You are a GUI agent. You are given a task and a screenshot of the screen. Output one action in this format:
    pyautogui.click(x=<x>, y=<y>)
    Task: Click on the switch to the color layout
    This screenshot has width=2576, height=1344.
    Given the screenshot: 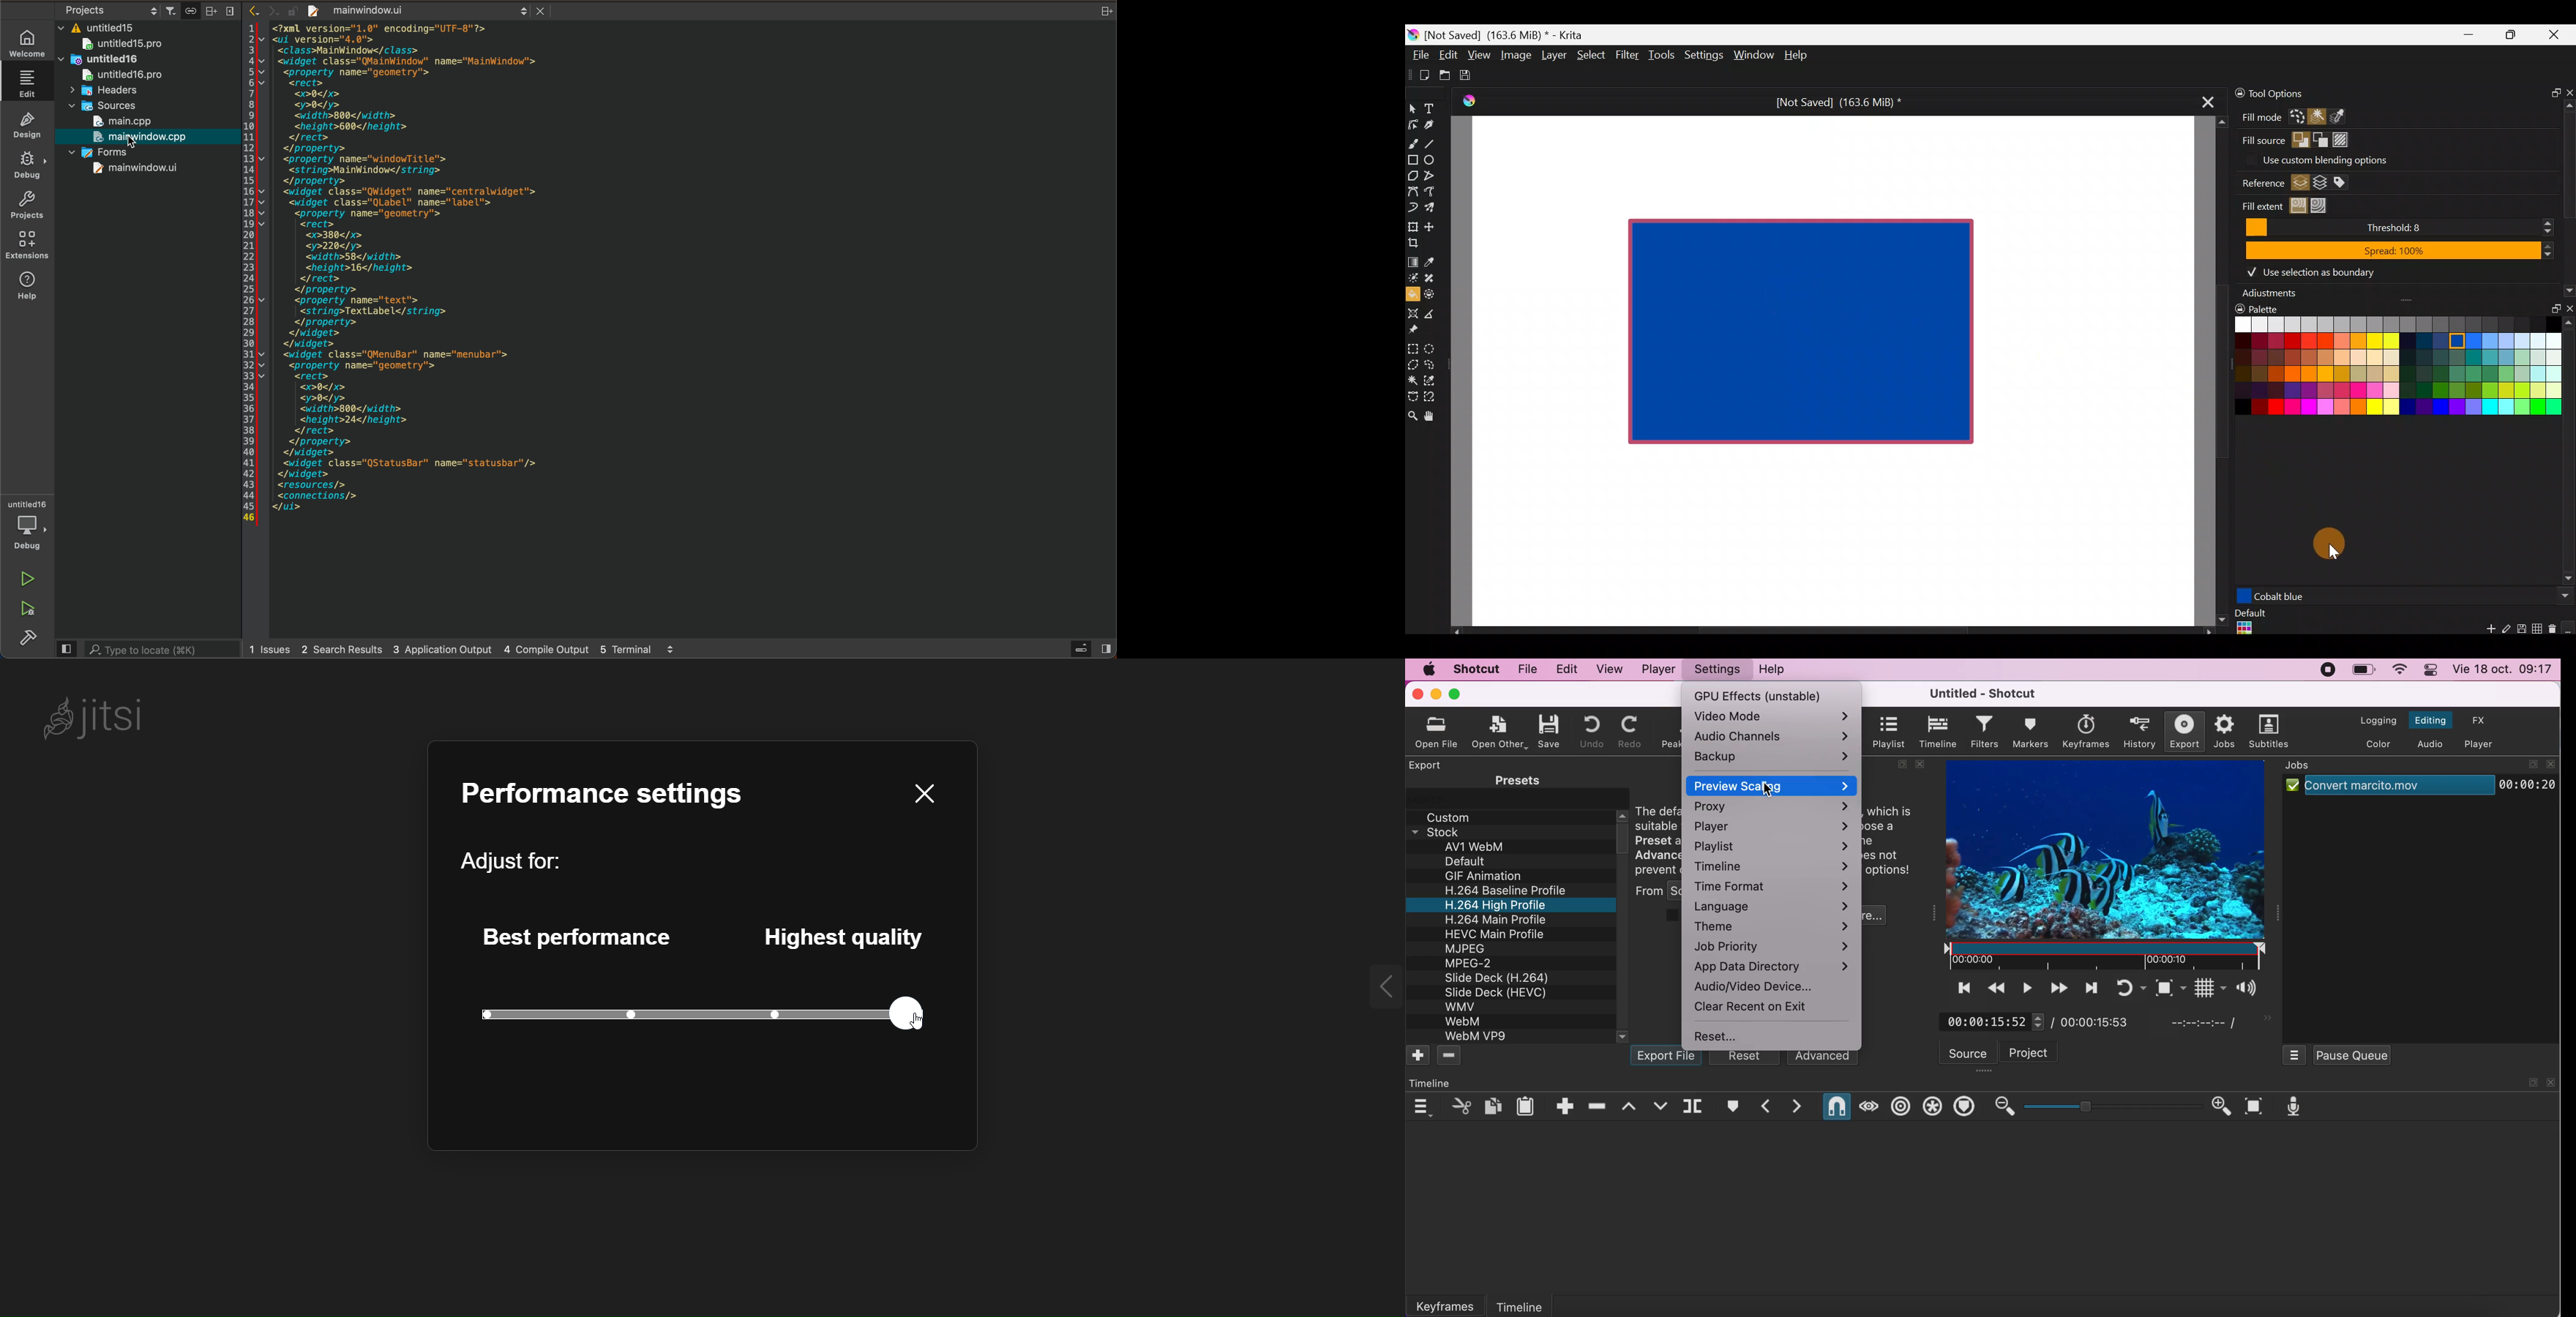 What is the action you would take?
    pyautogui.click(x=2376, y=743)
    